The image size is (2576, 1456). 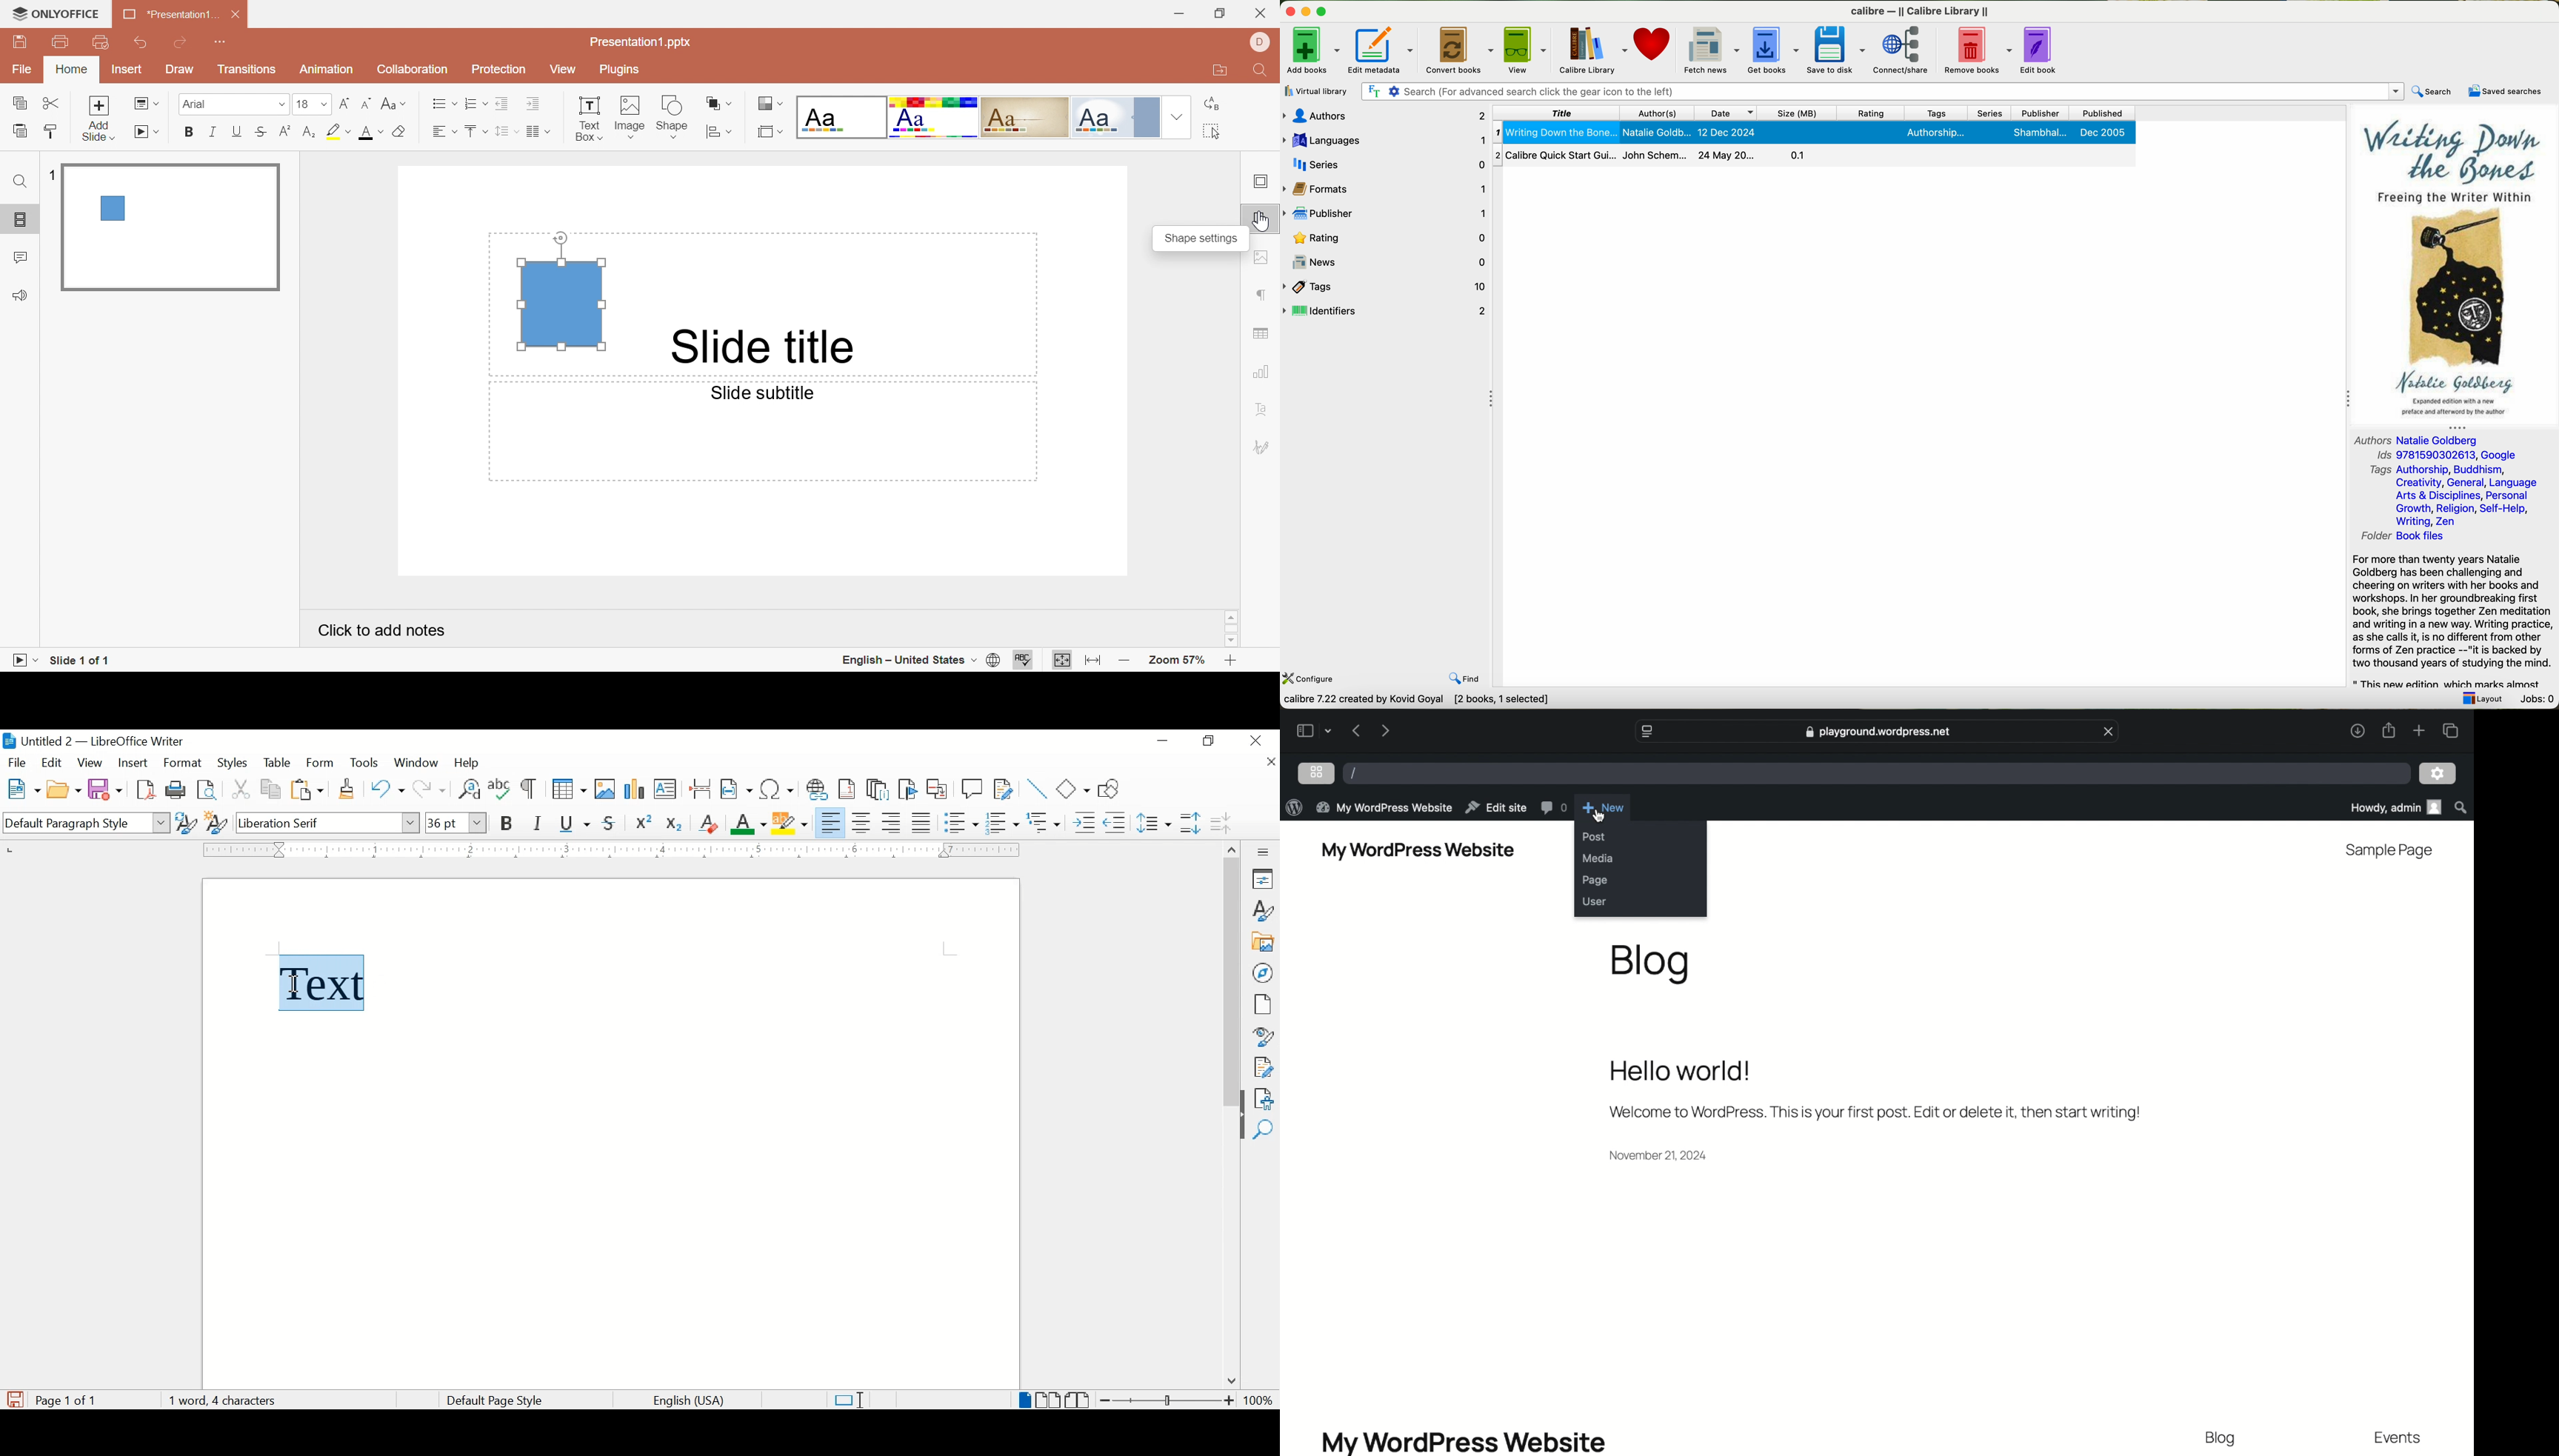 I want to click on convert books, so click(x=1461, y=50).